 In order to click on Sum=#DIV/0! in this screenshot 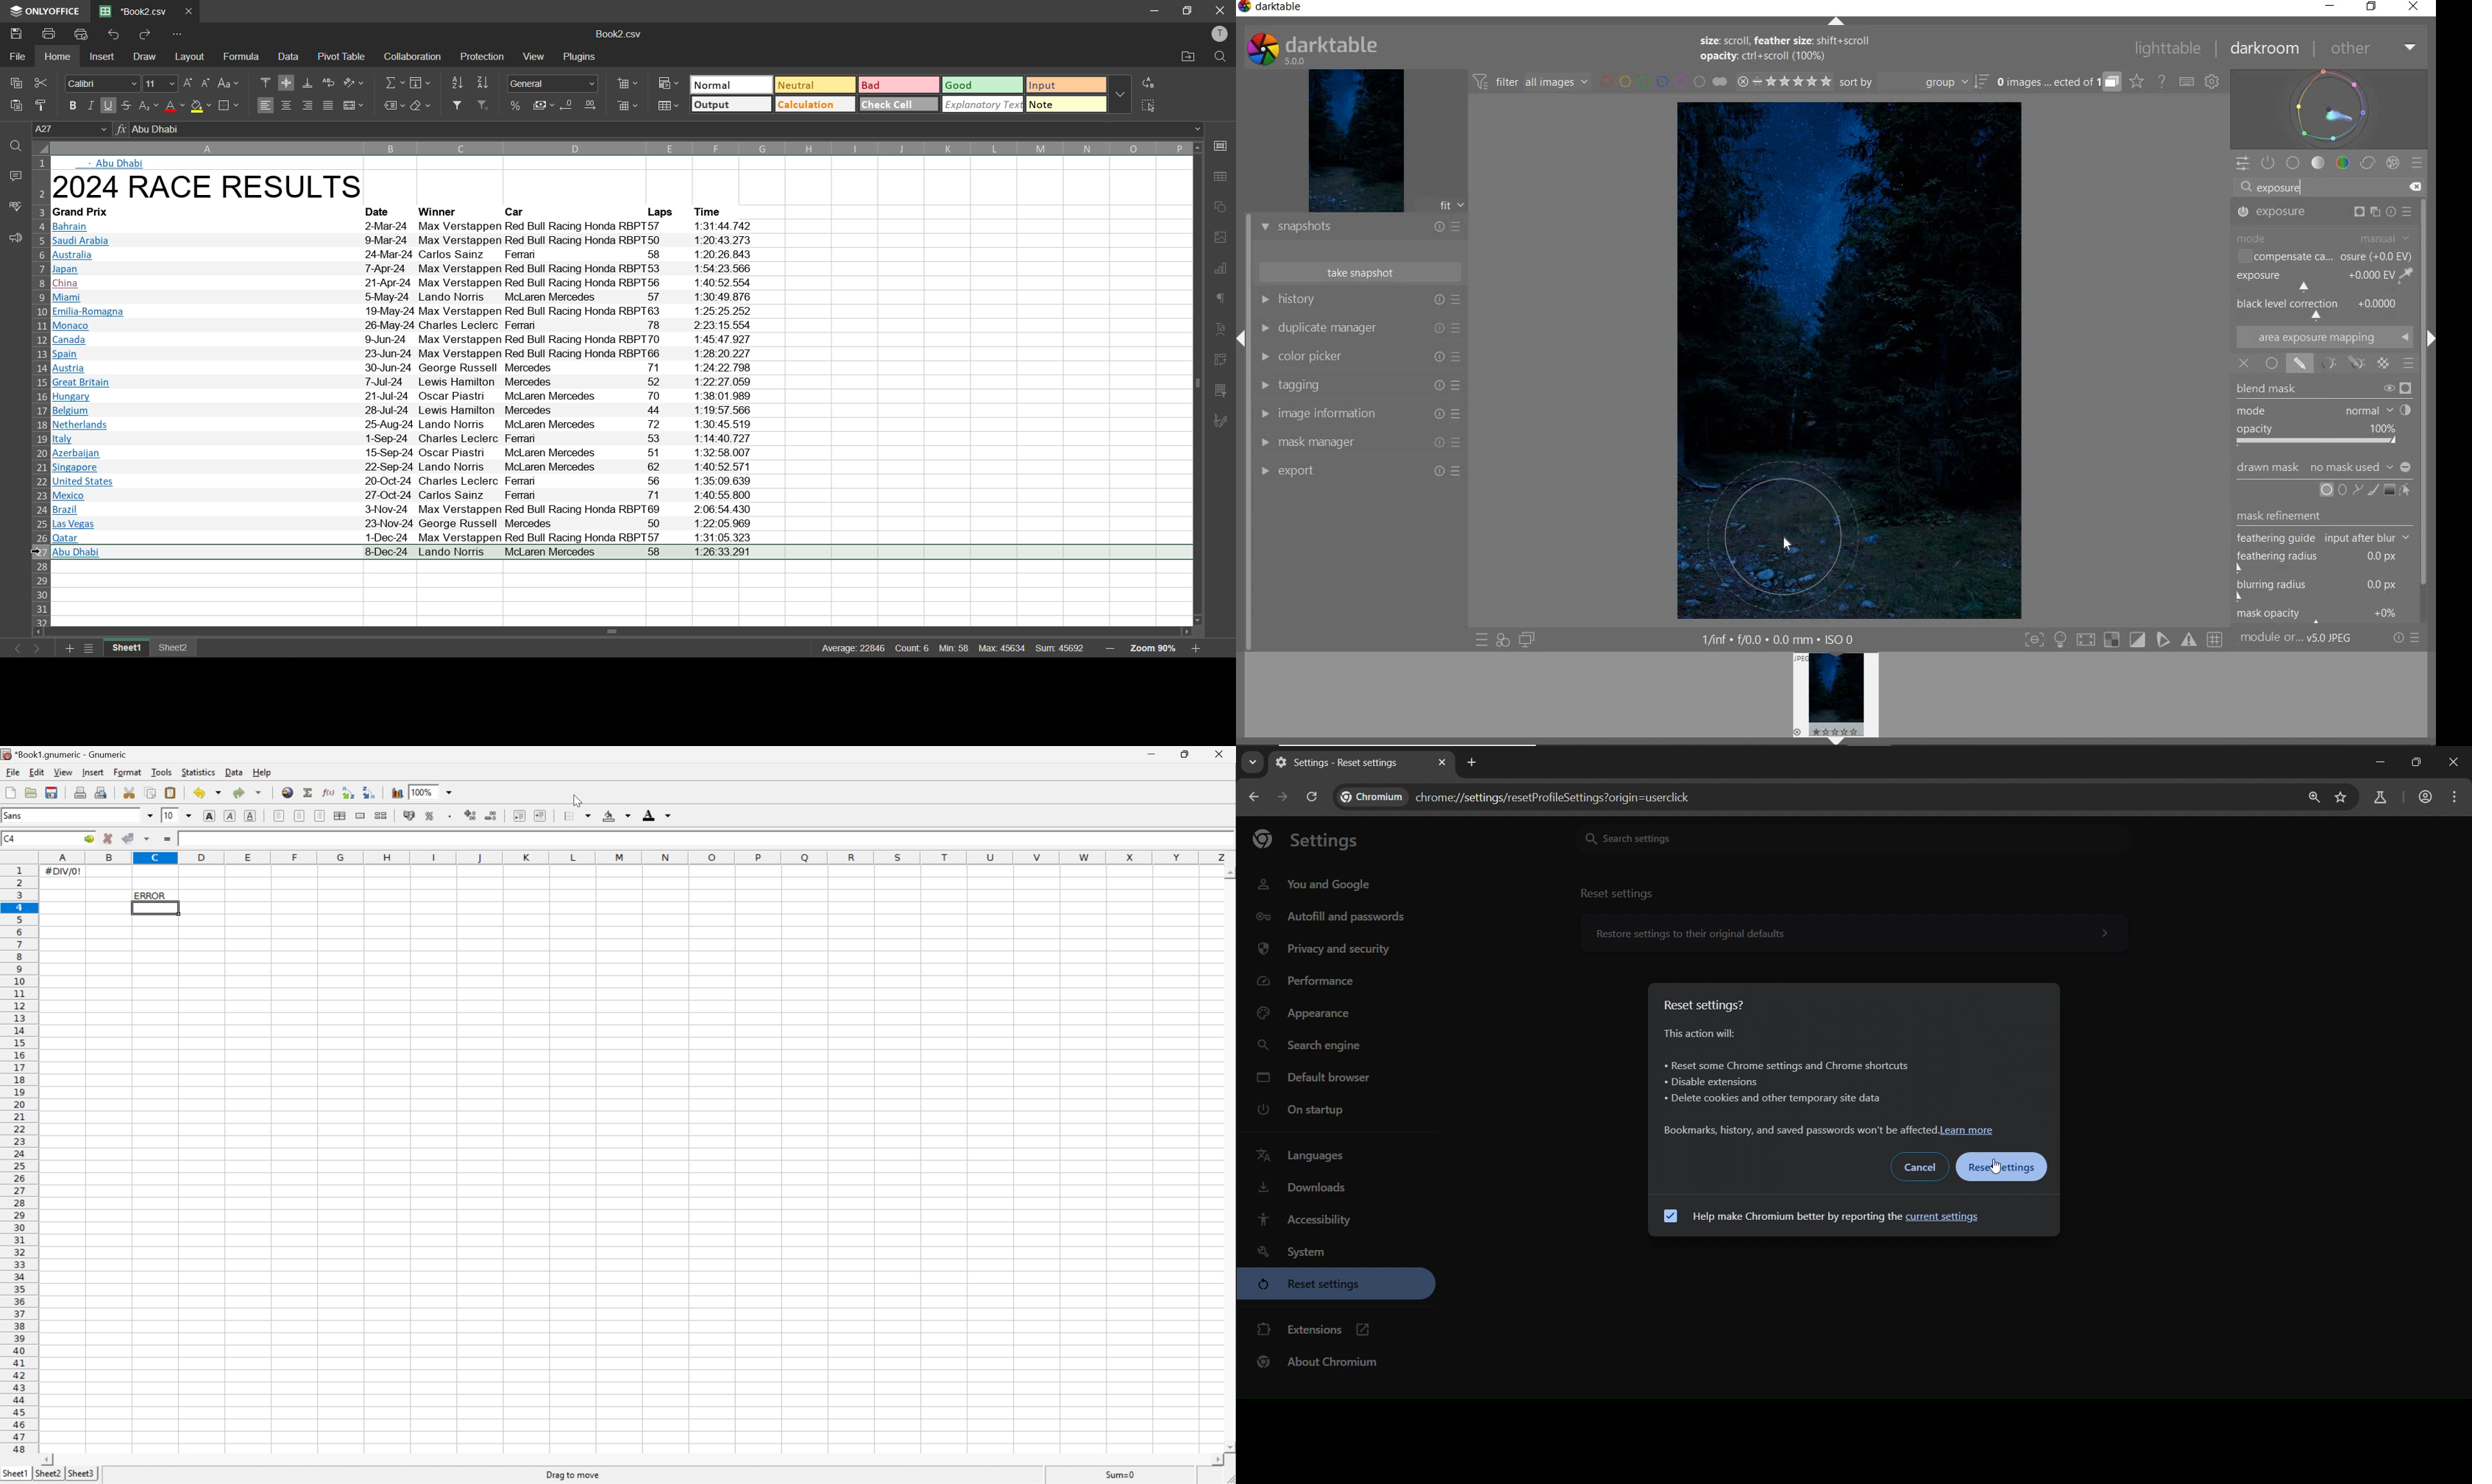, I will do `click(1119, 1474)`.